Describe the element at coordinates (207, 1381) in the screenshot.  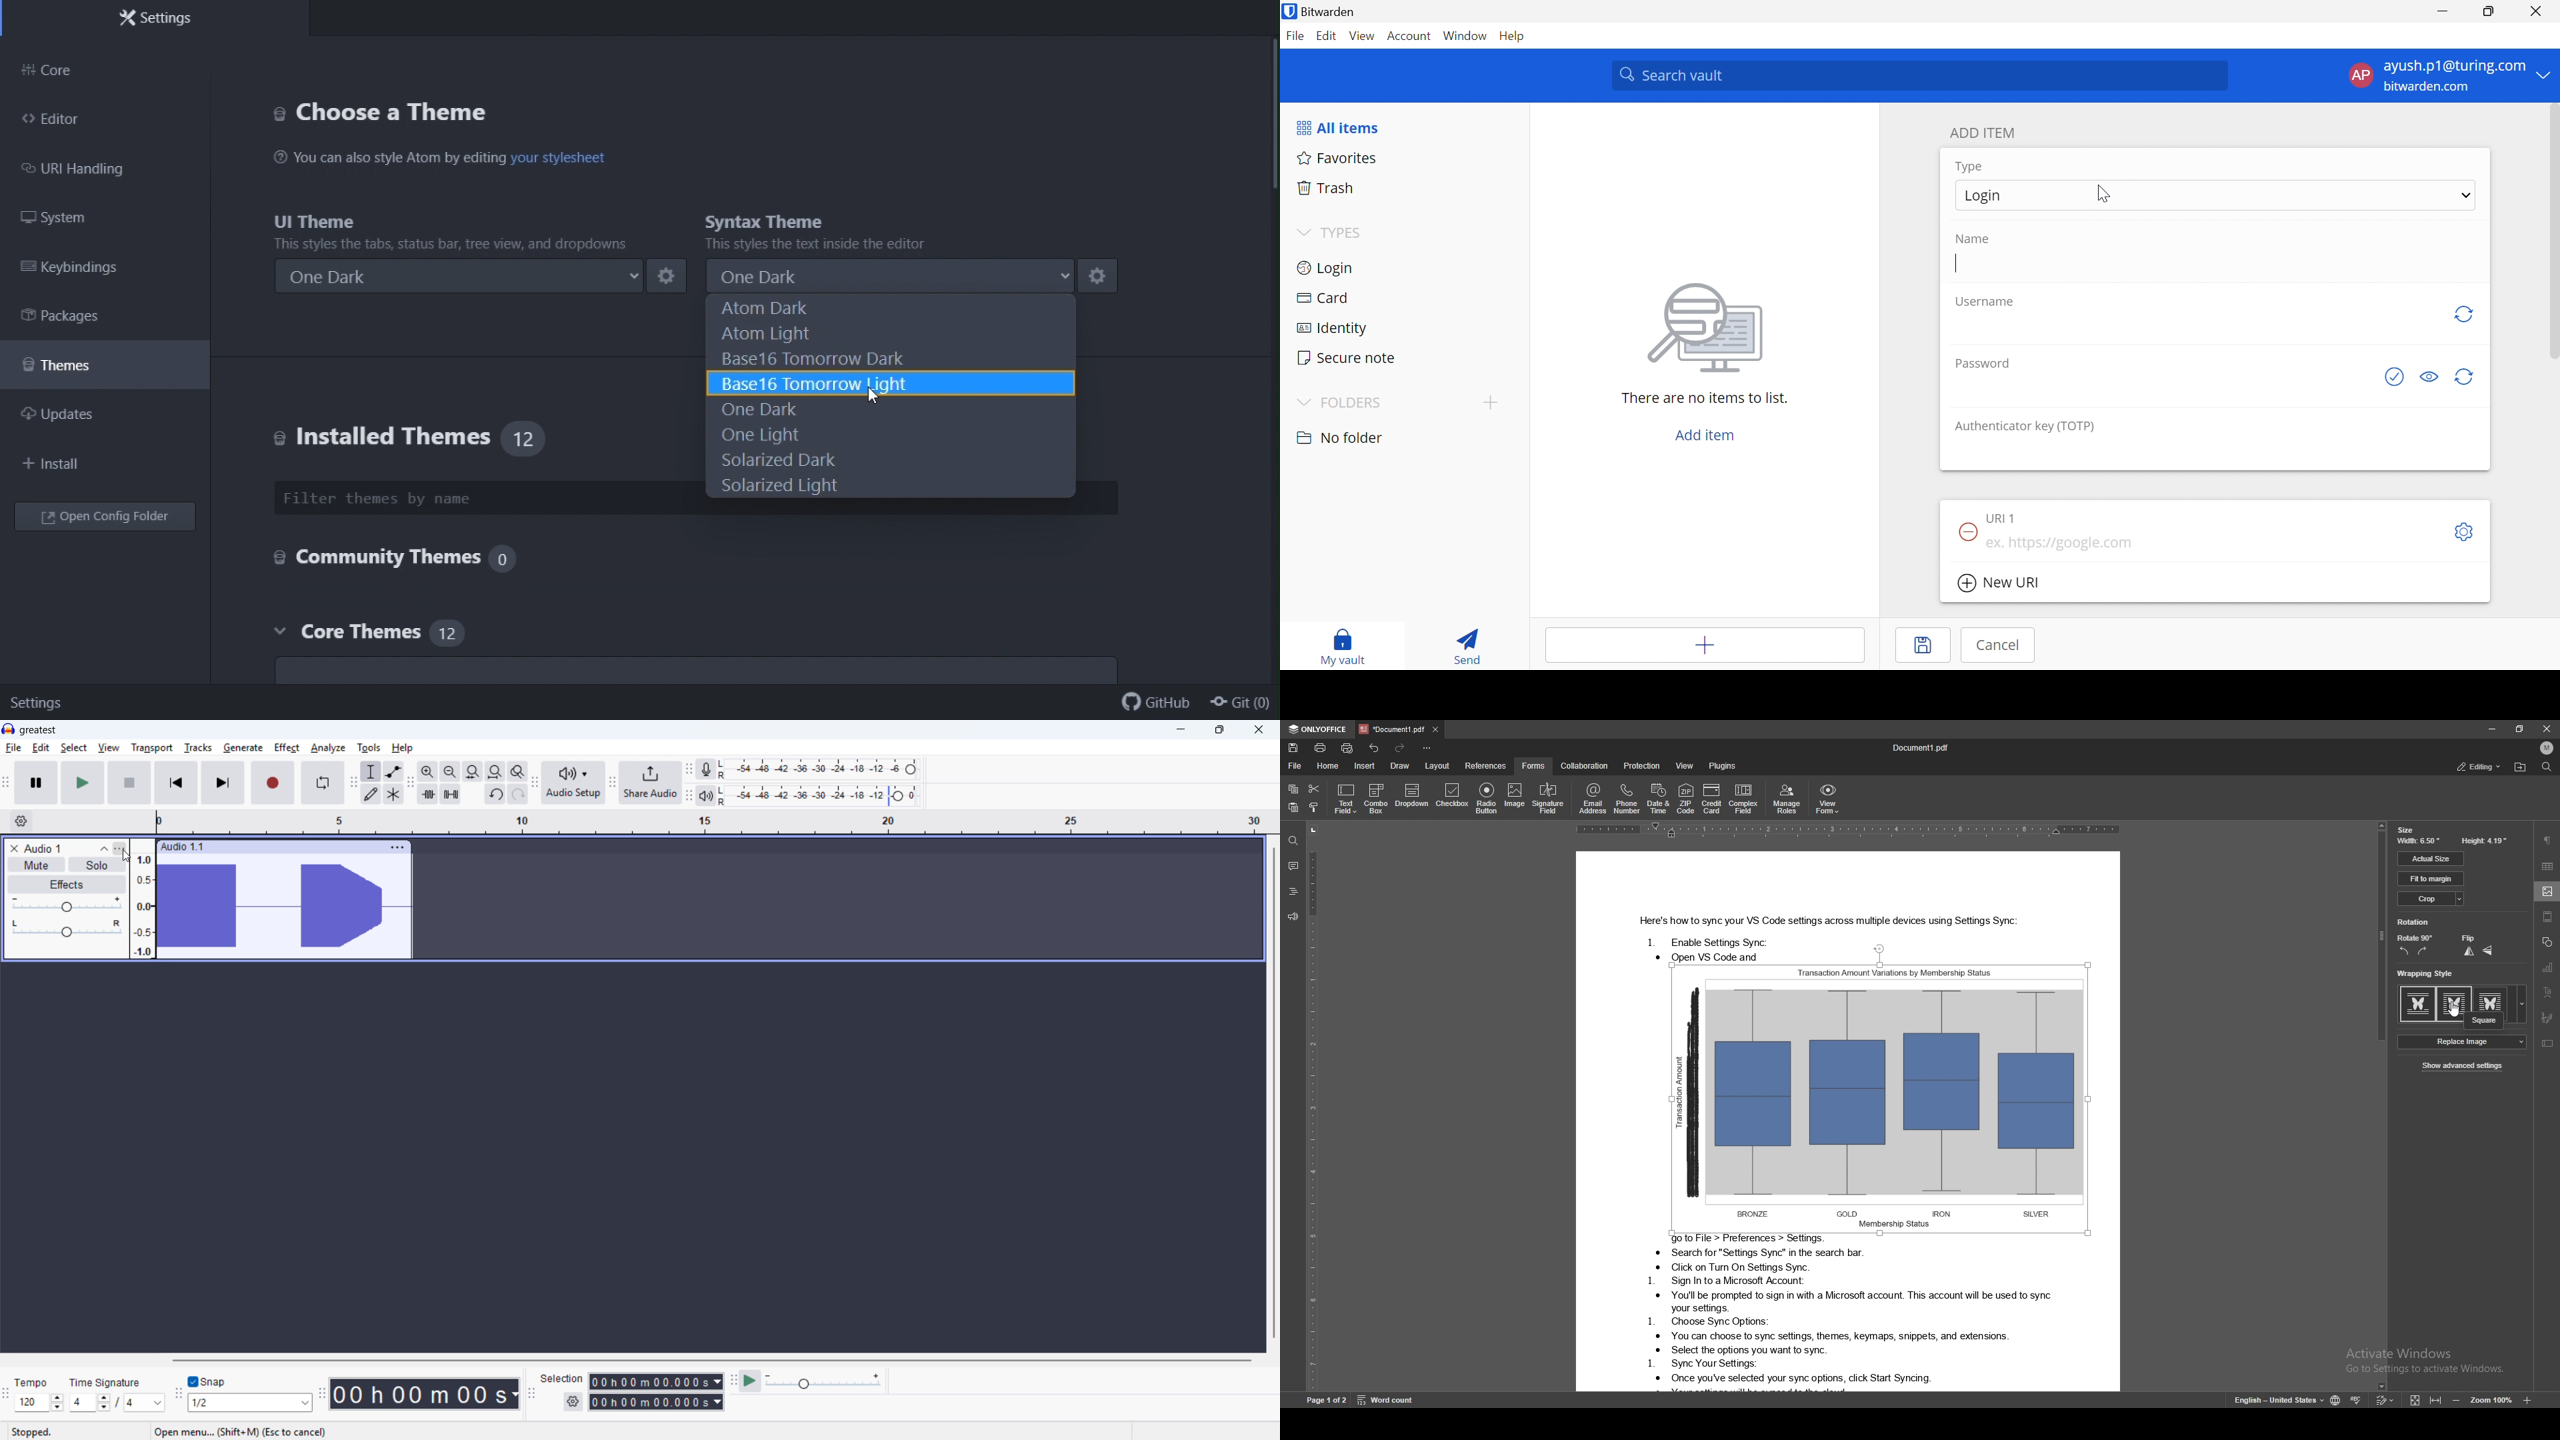
I see `Toggle snap ` at that location.